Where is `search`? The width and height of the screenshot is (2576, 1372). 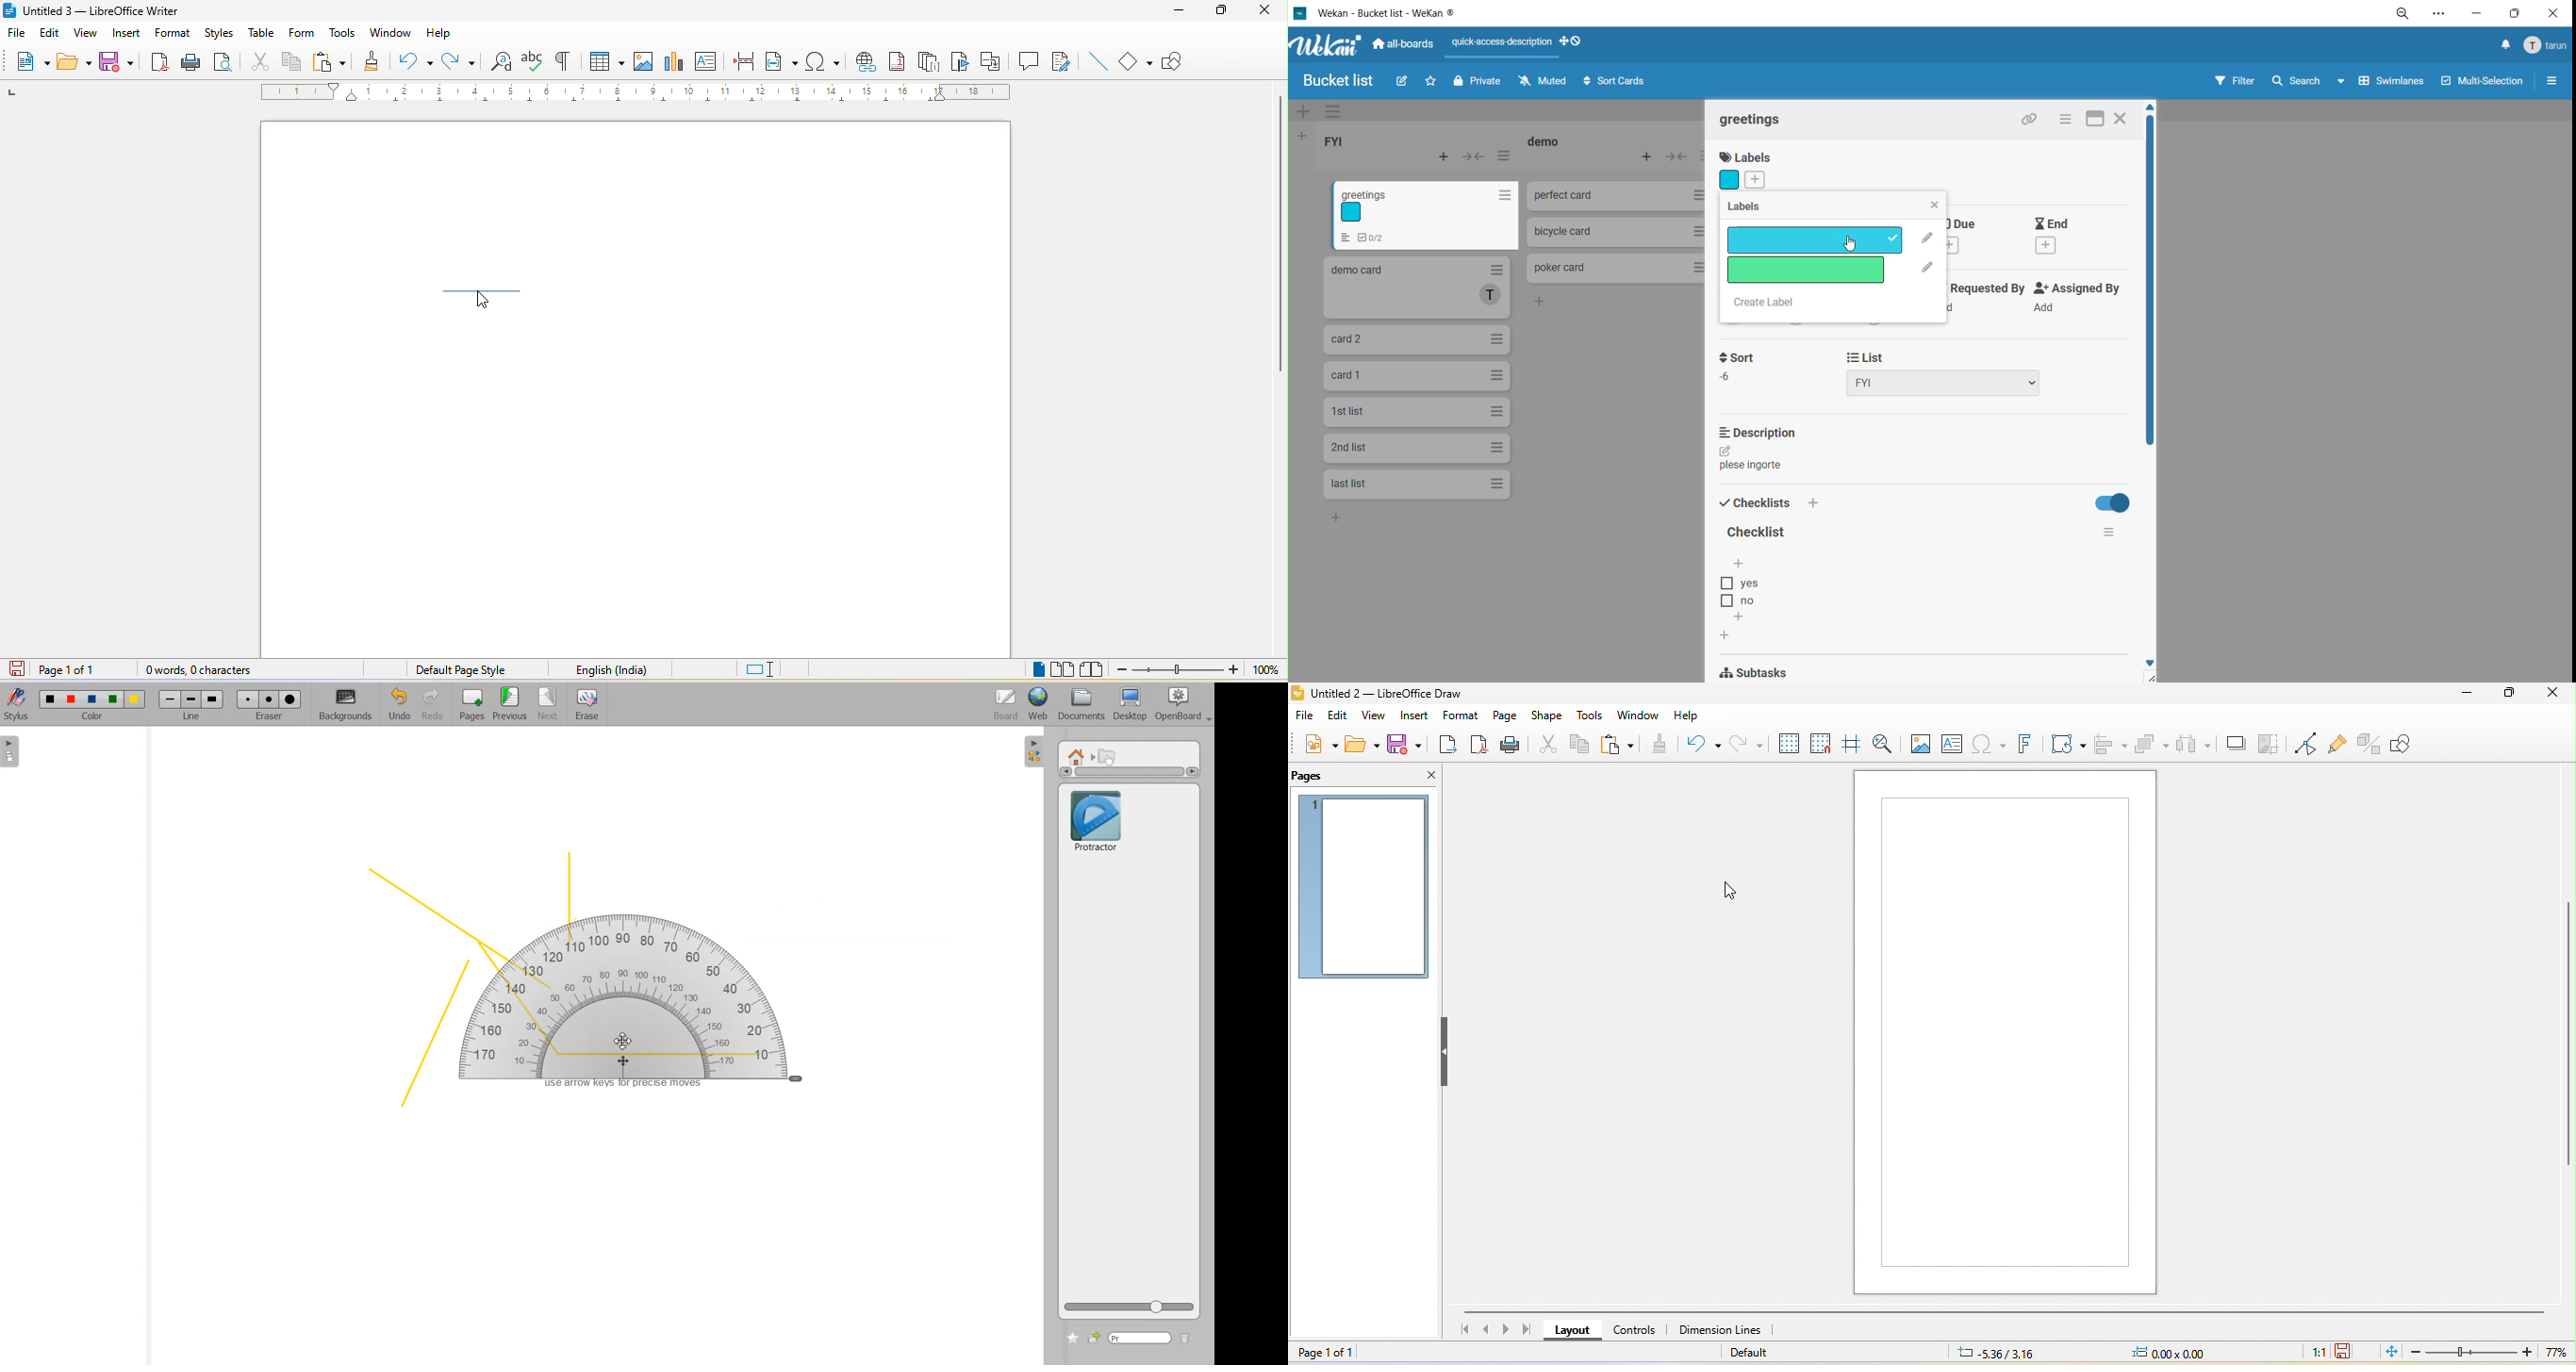
search is located at coordinates (2297, 83).